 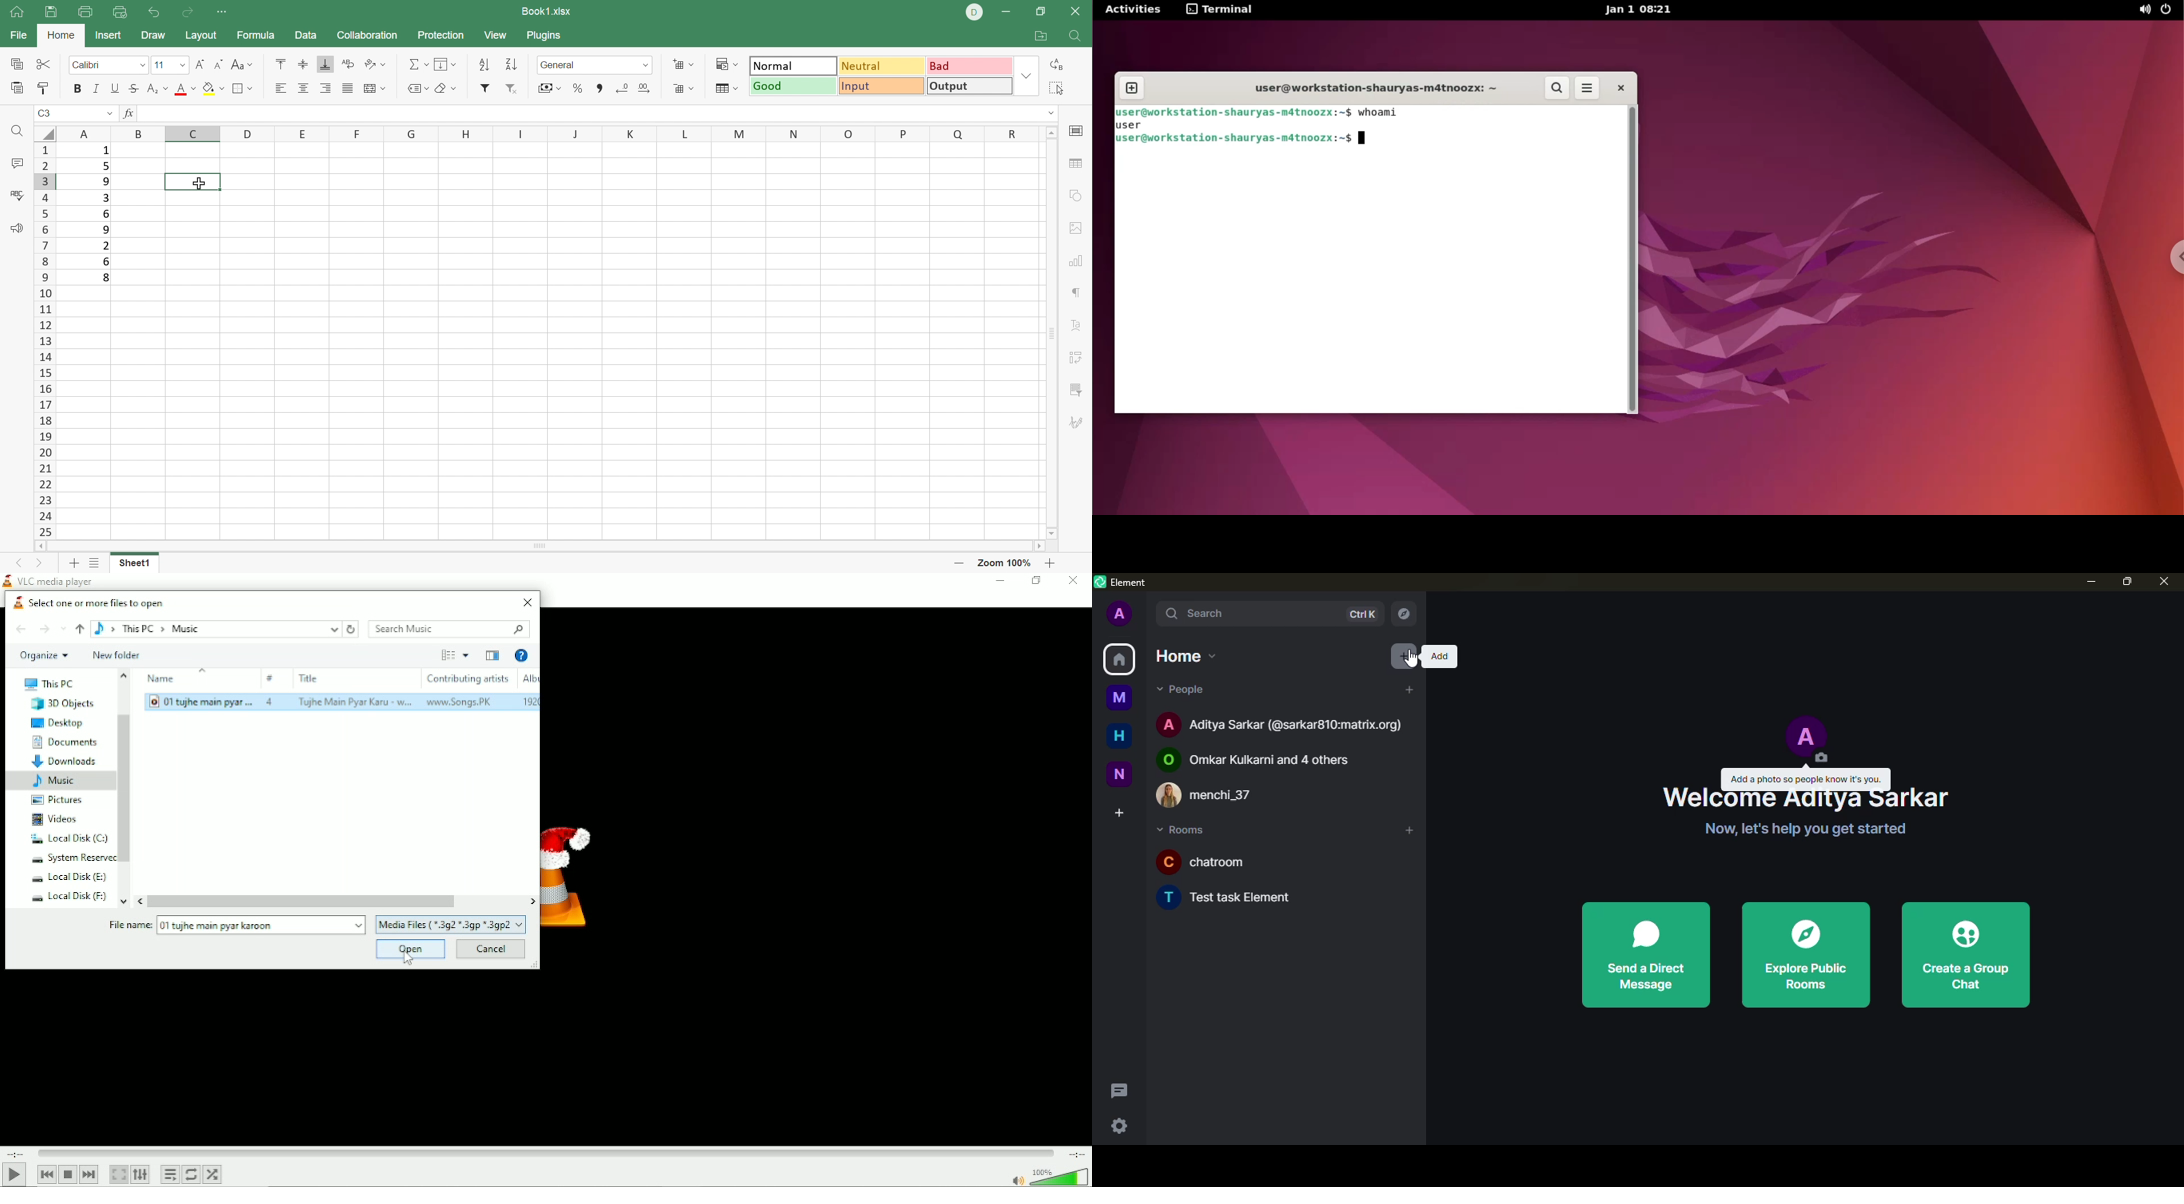 What do you see at coordinates (118, 13) in the screenshot?
I see `quick print` at bounding box center [118, 13].